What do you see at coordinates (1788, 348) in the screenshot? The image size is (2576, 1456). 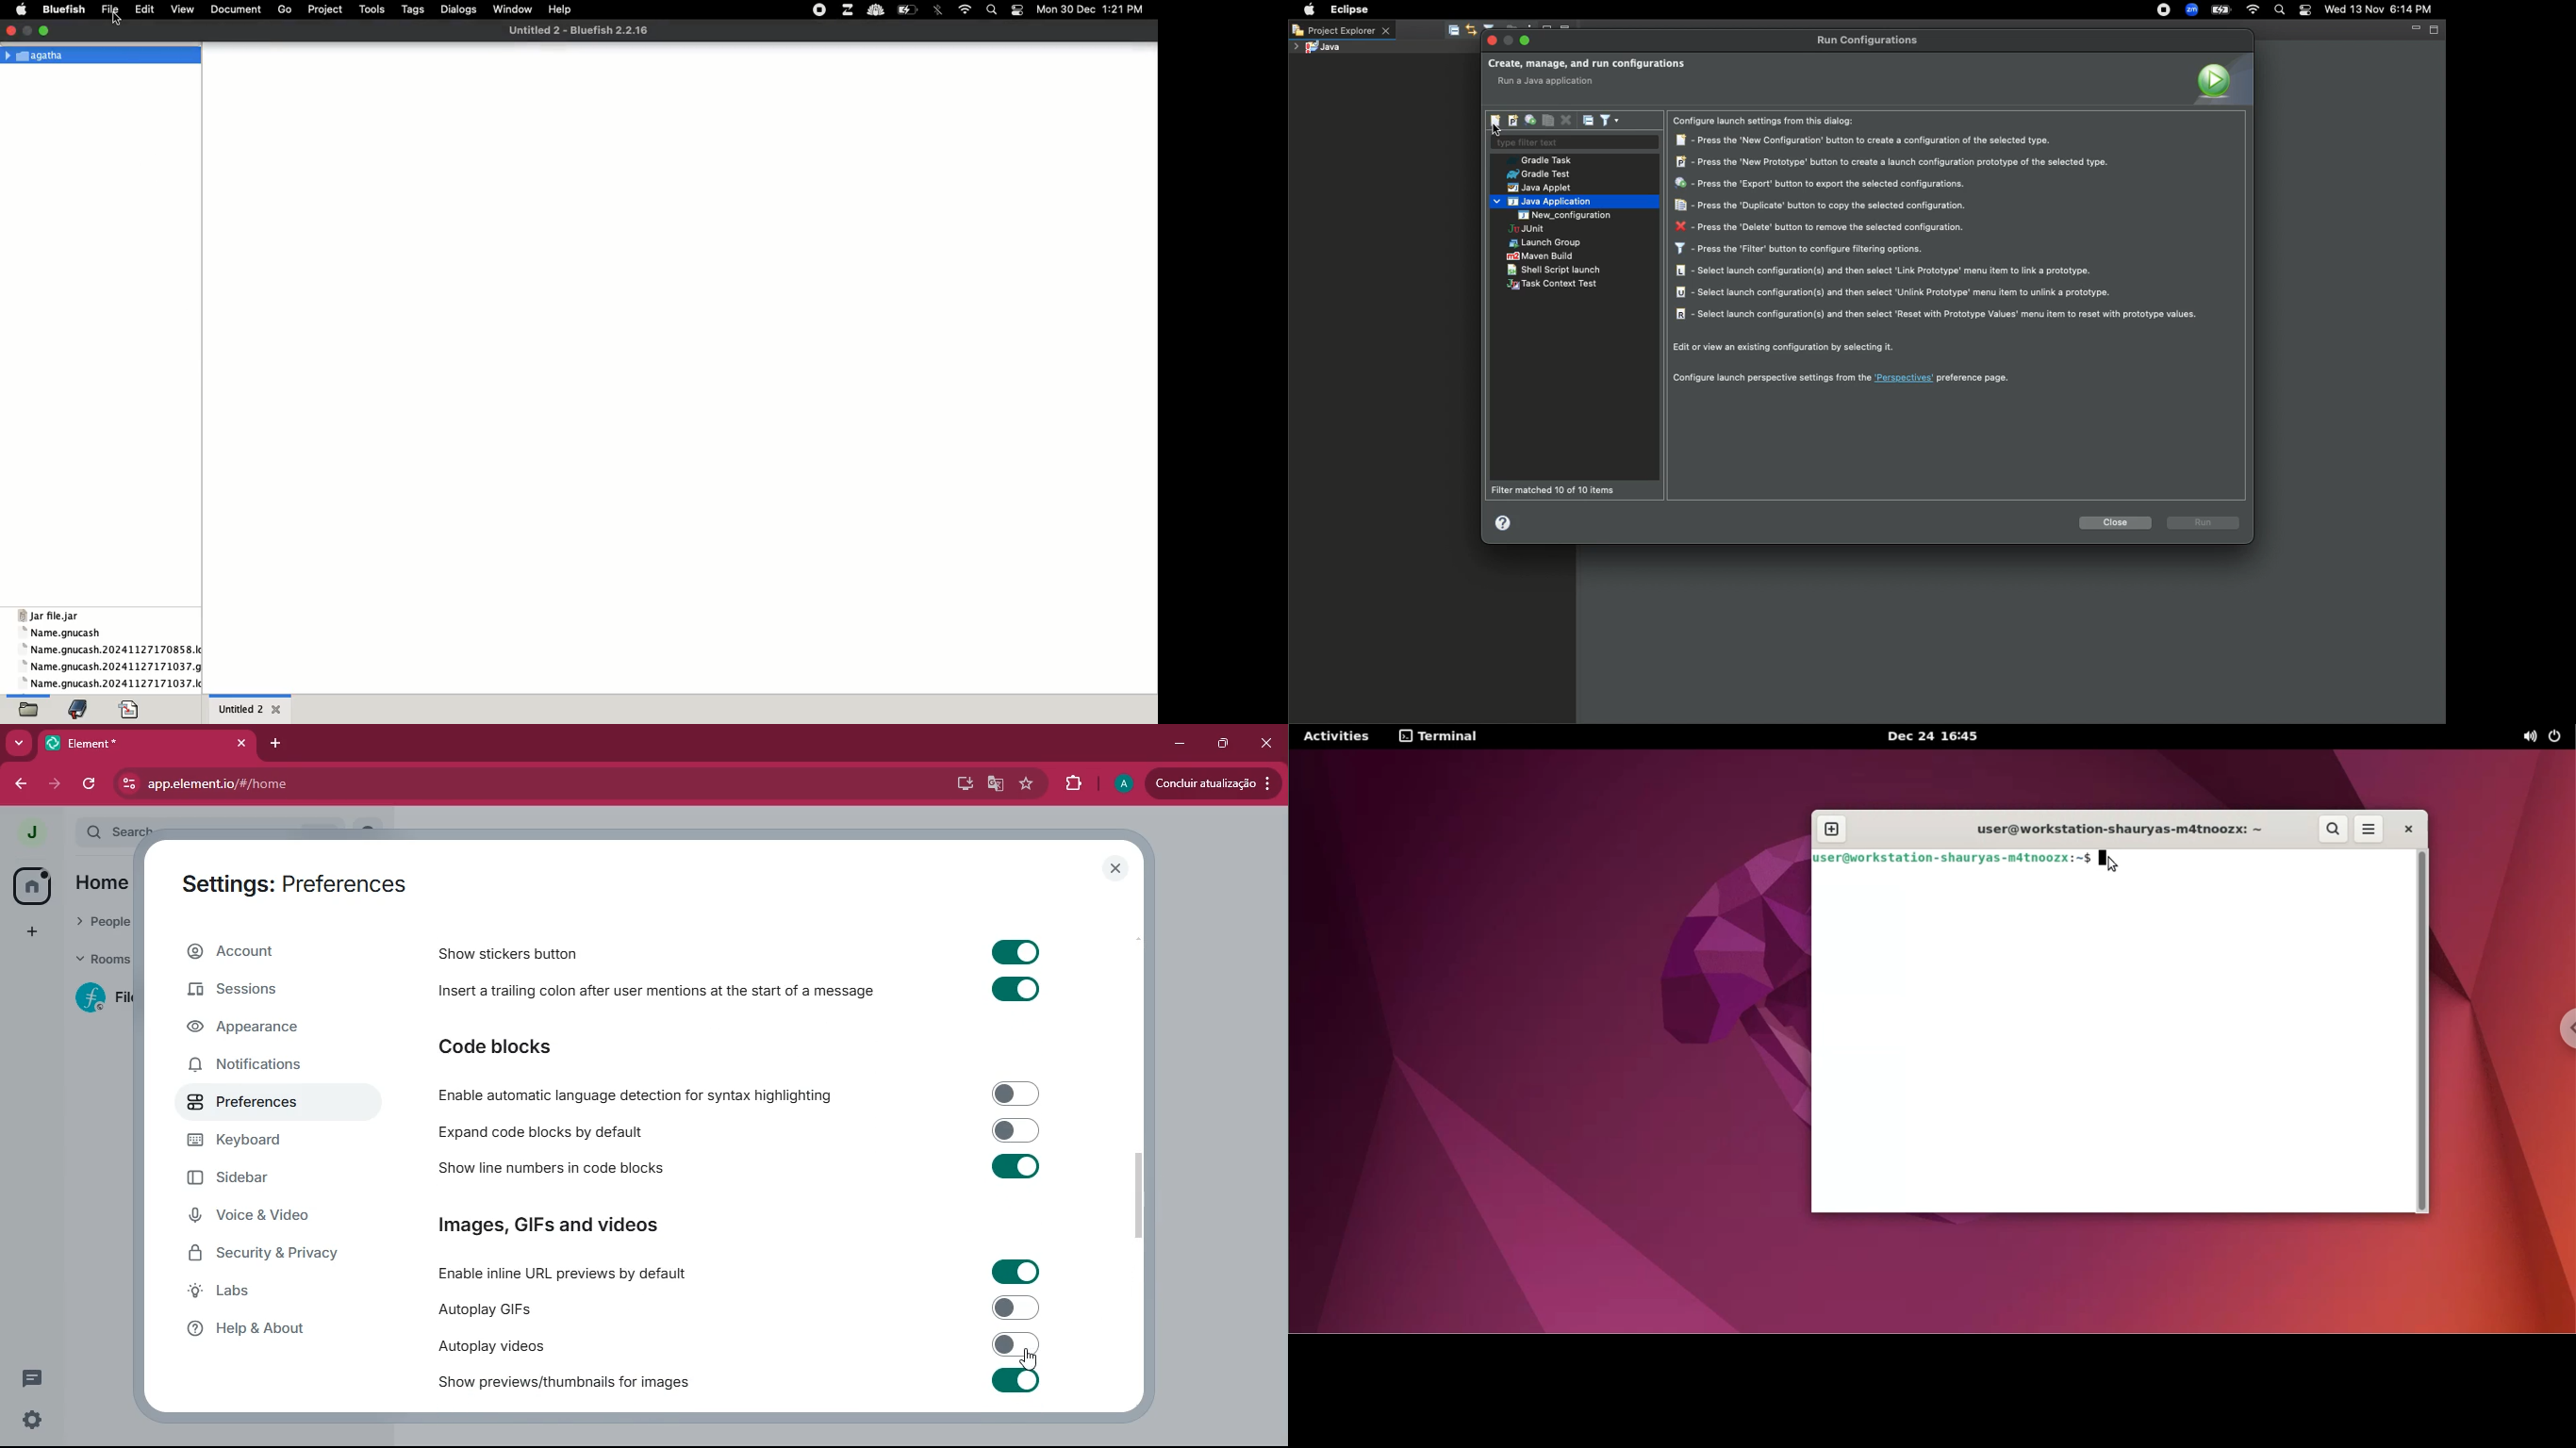 I see `Edit or view an existing configuration by selecting it` at bounding box center [1788, 348].